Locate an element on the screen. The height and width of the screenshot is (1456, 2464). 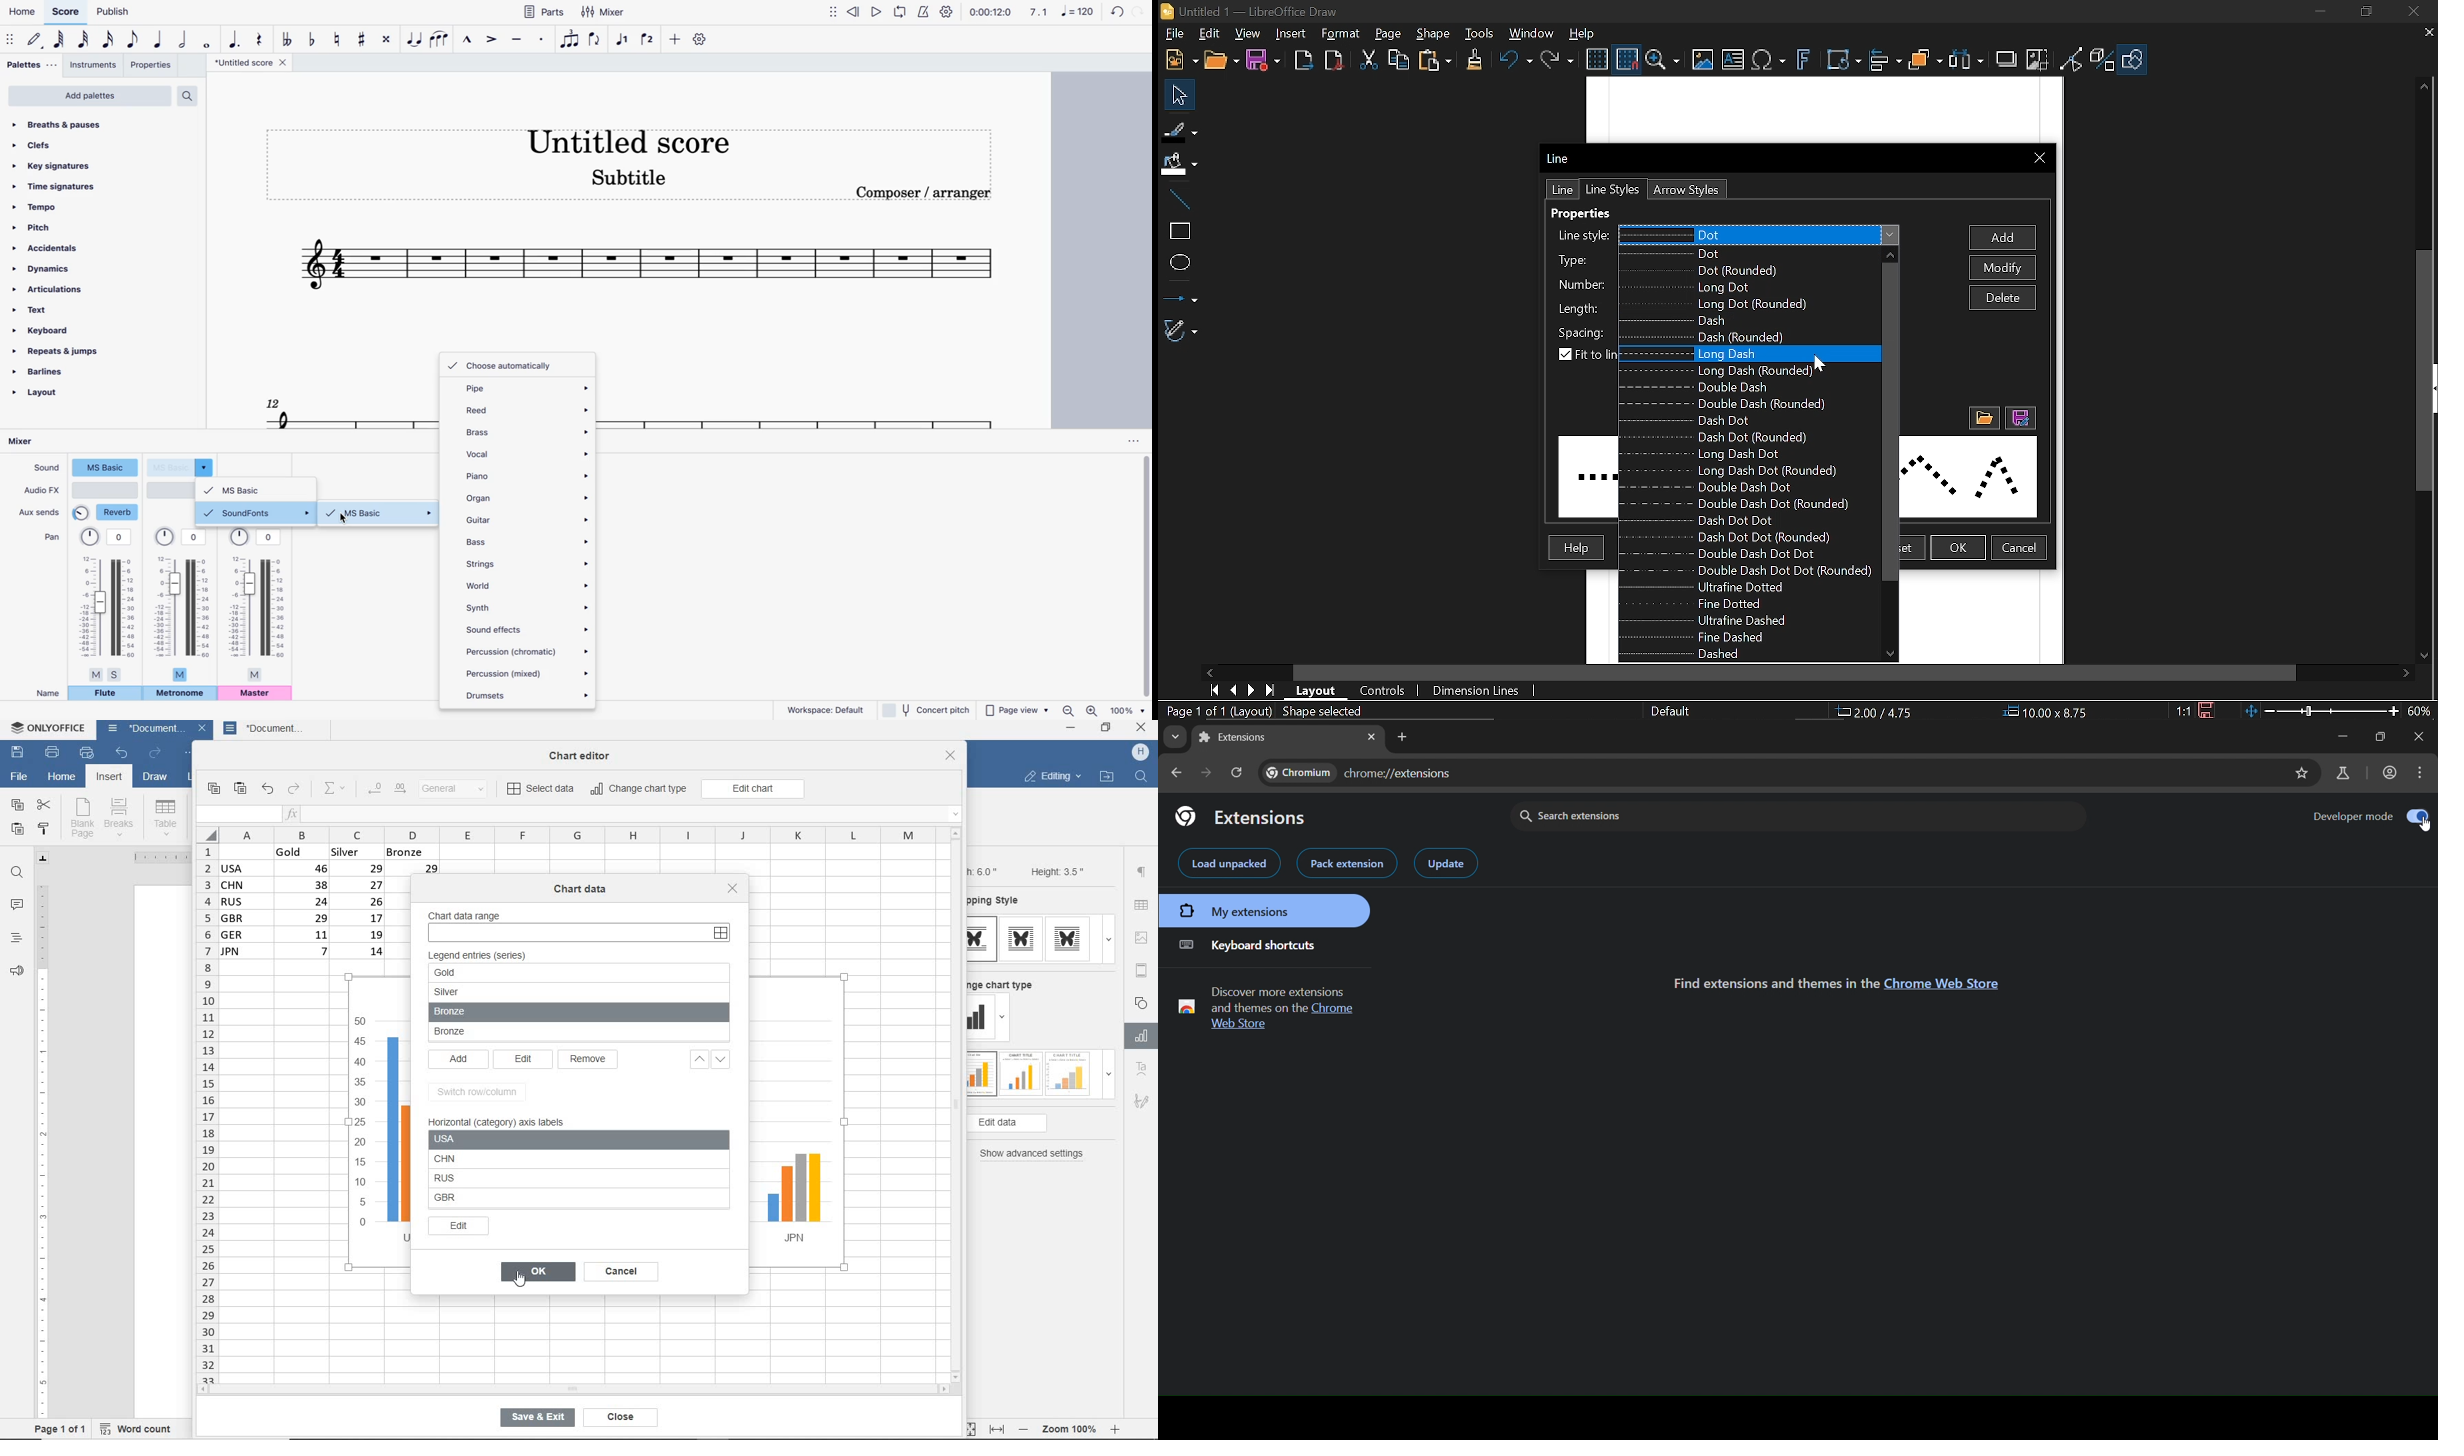
Insert image is located at coordinates (1701, 61).